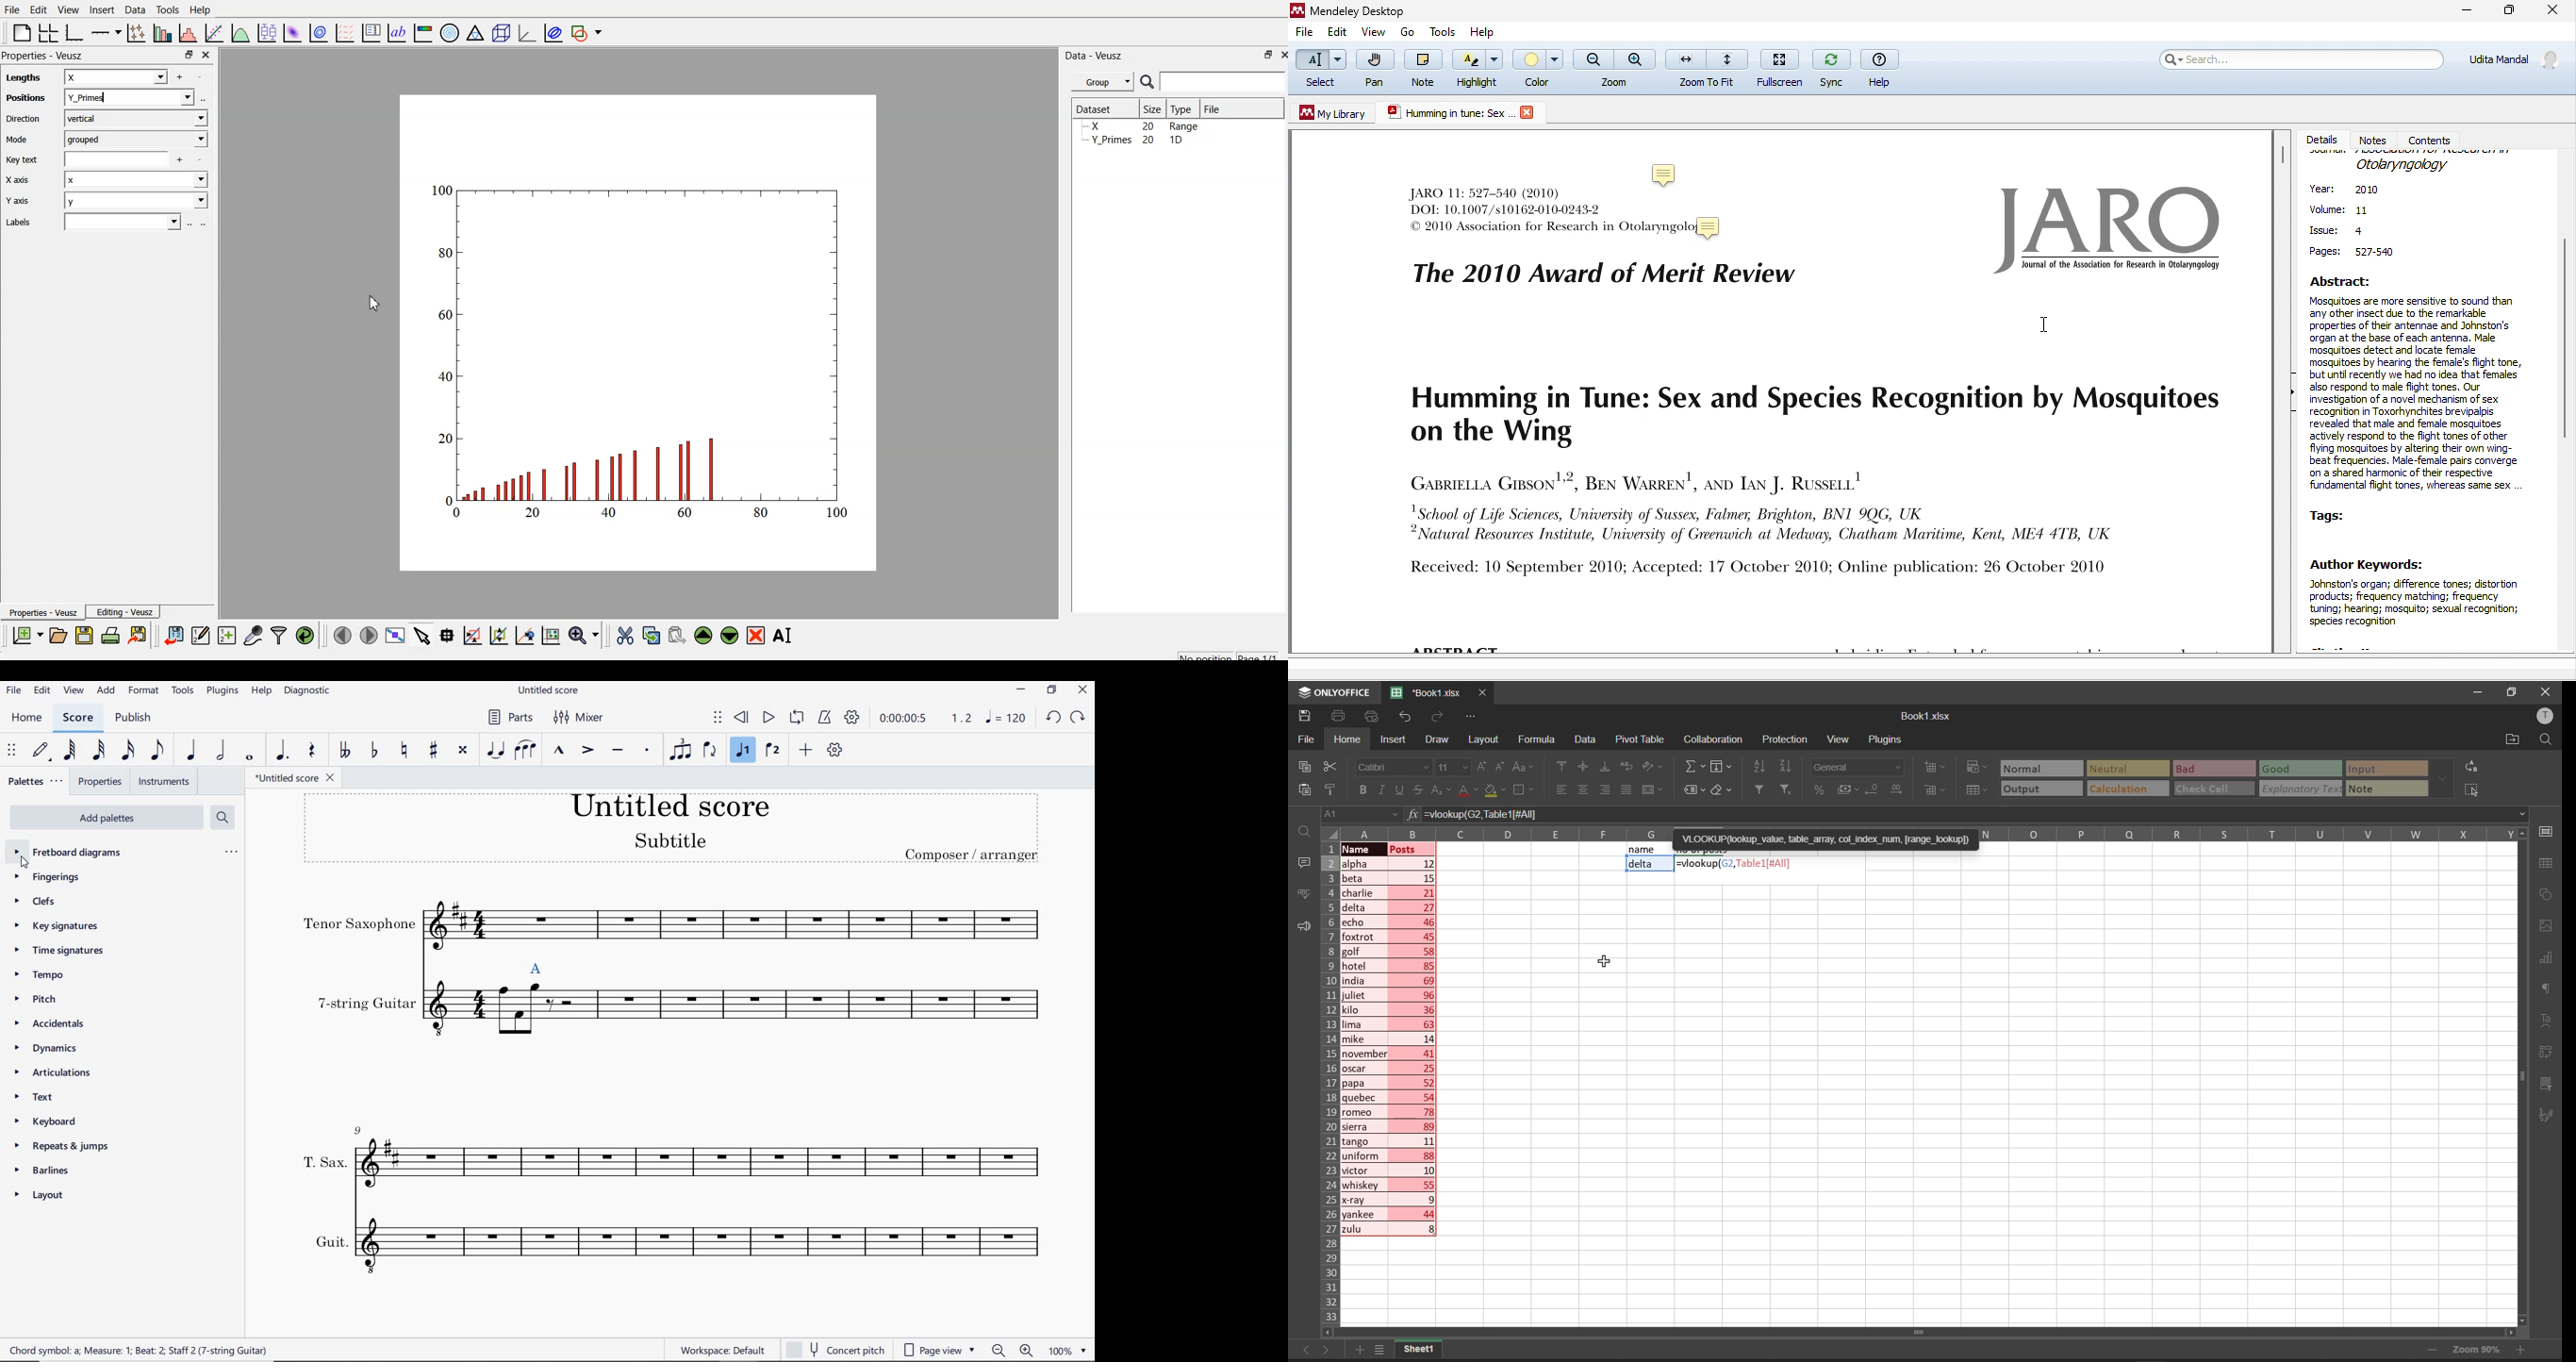 The image size is (2576, 1372). What do you see at coordinates (2431, 1352) in the screenshot?
I see `zoom out` at bounding box center [2431, 1352].